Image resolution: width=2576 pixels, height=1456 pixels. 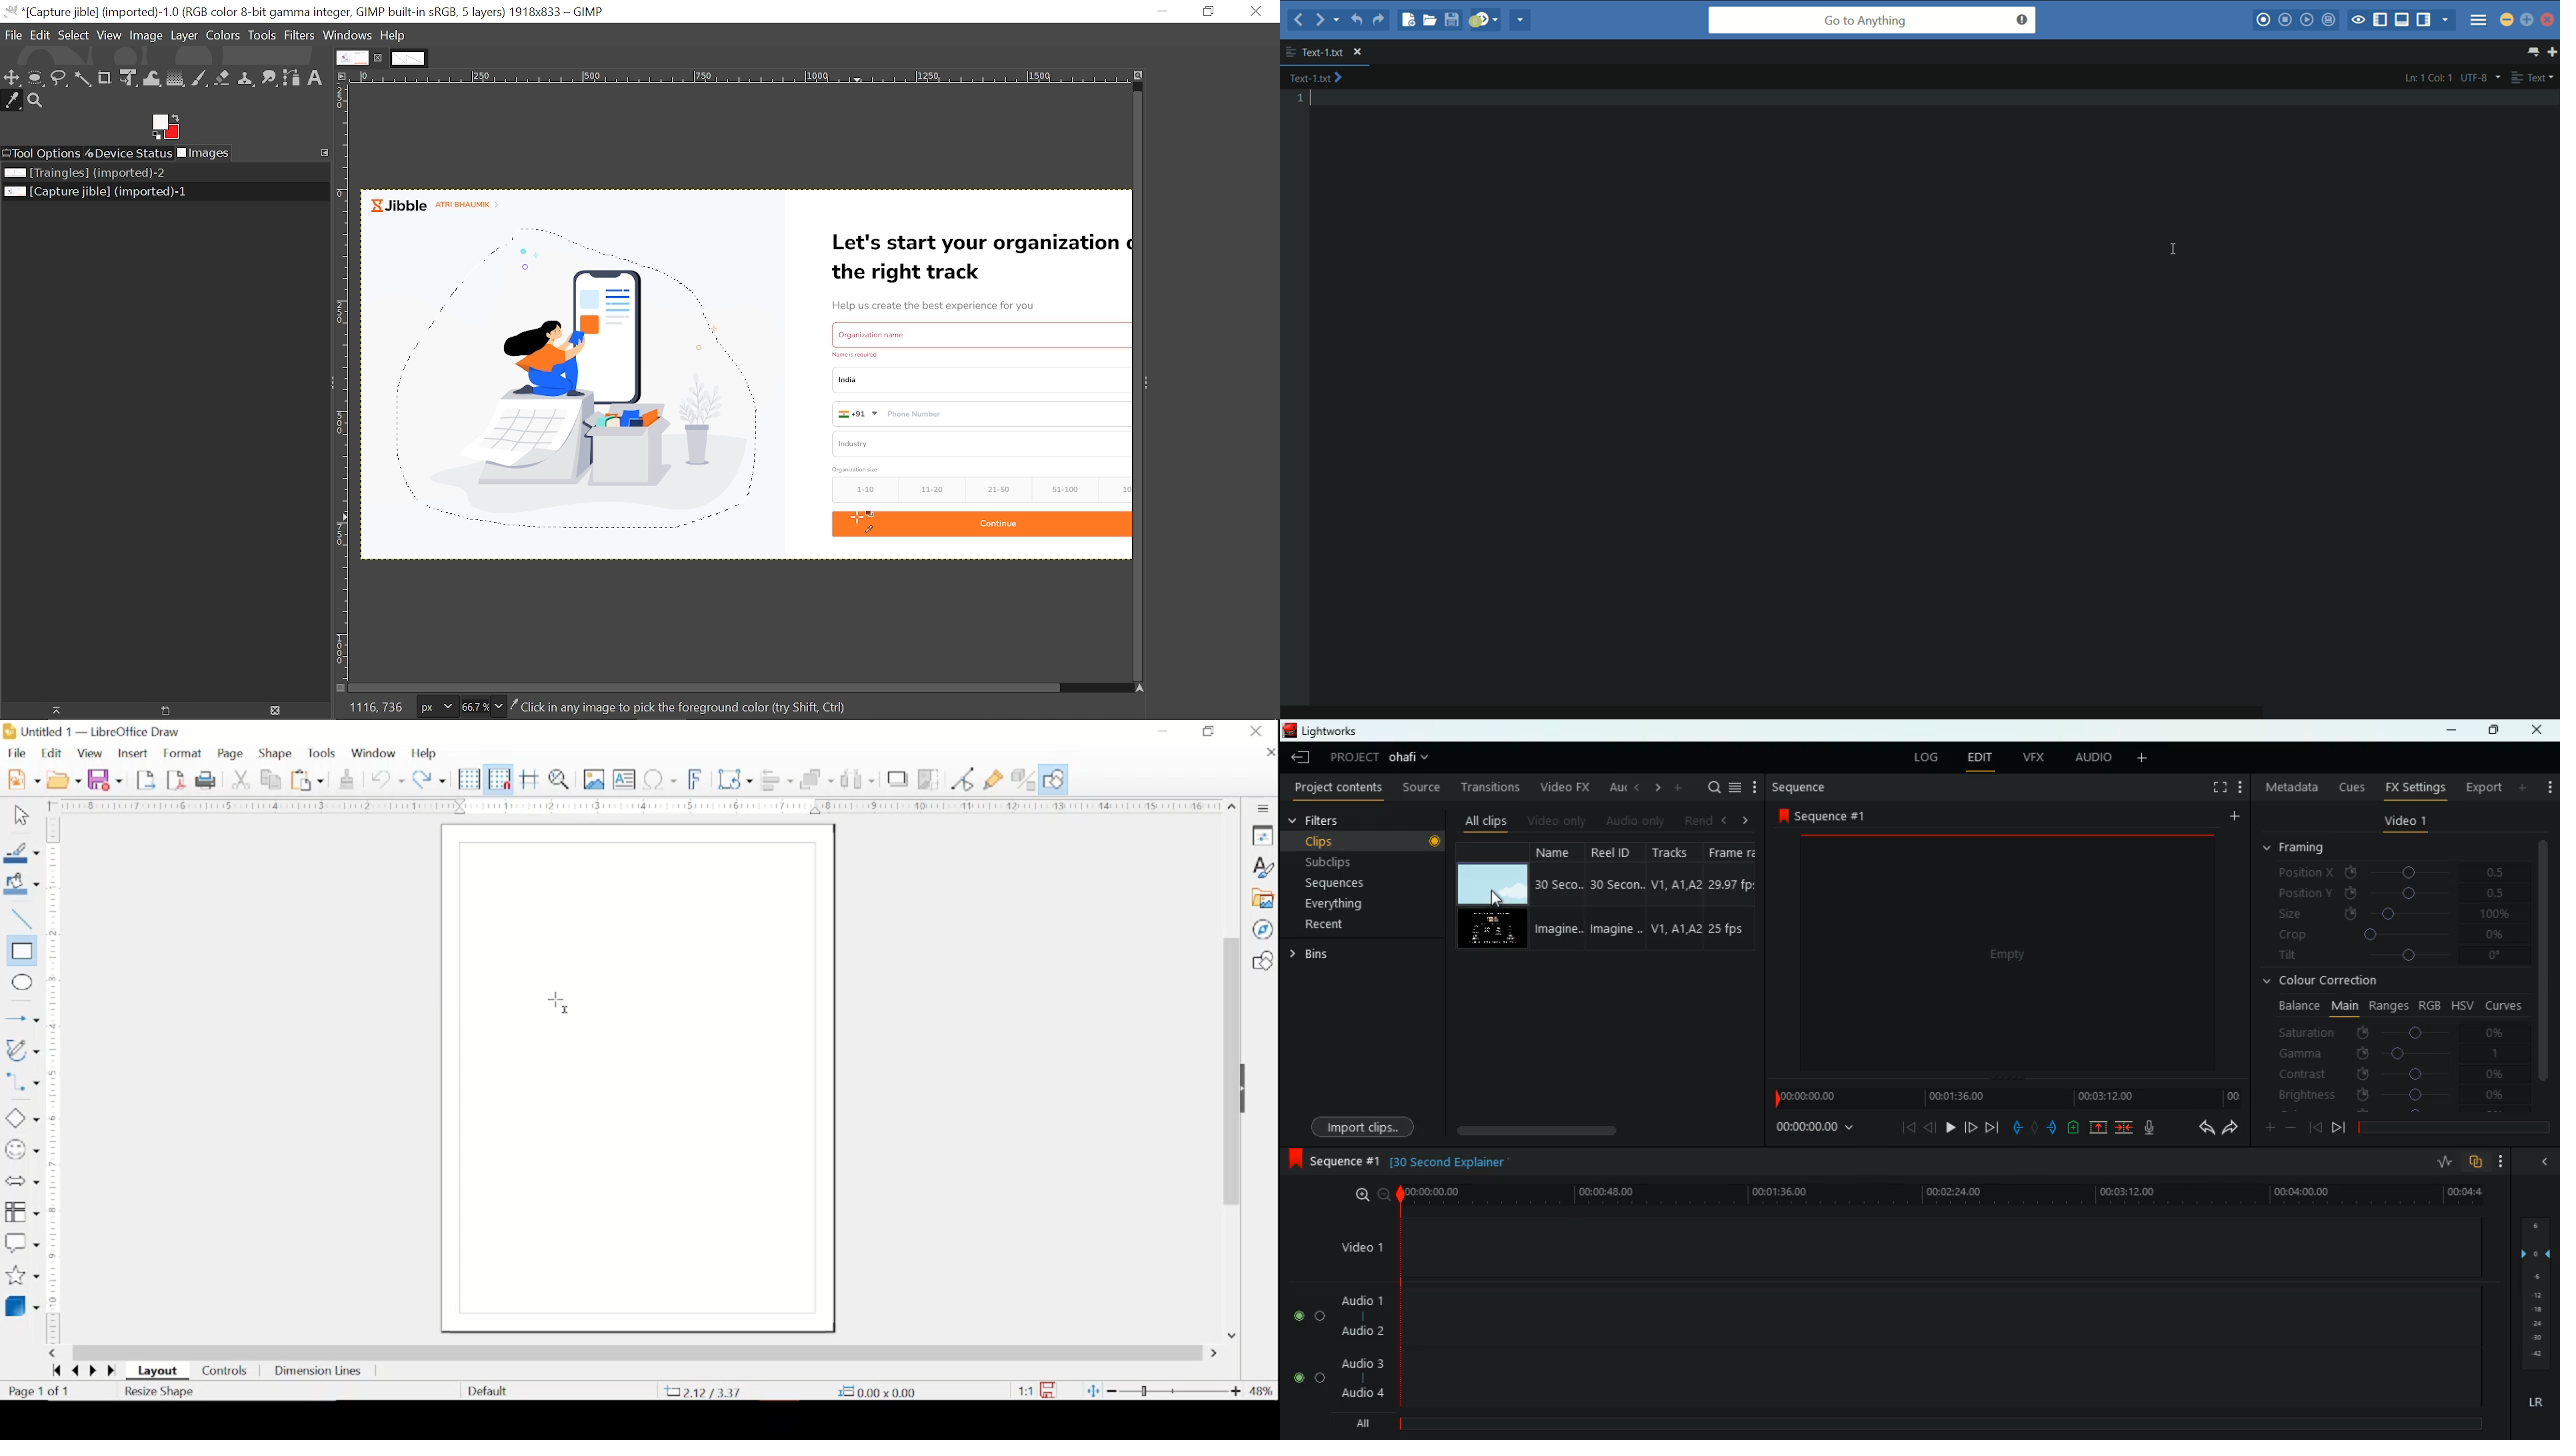 I want to click on play last macro, so click(x=2306, y=21).